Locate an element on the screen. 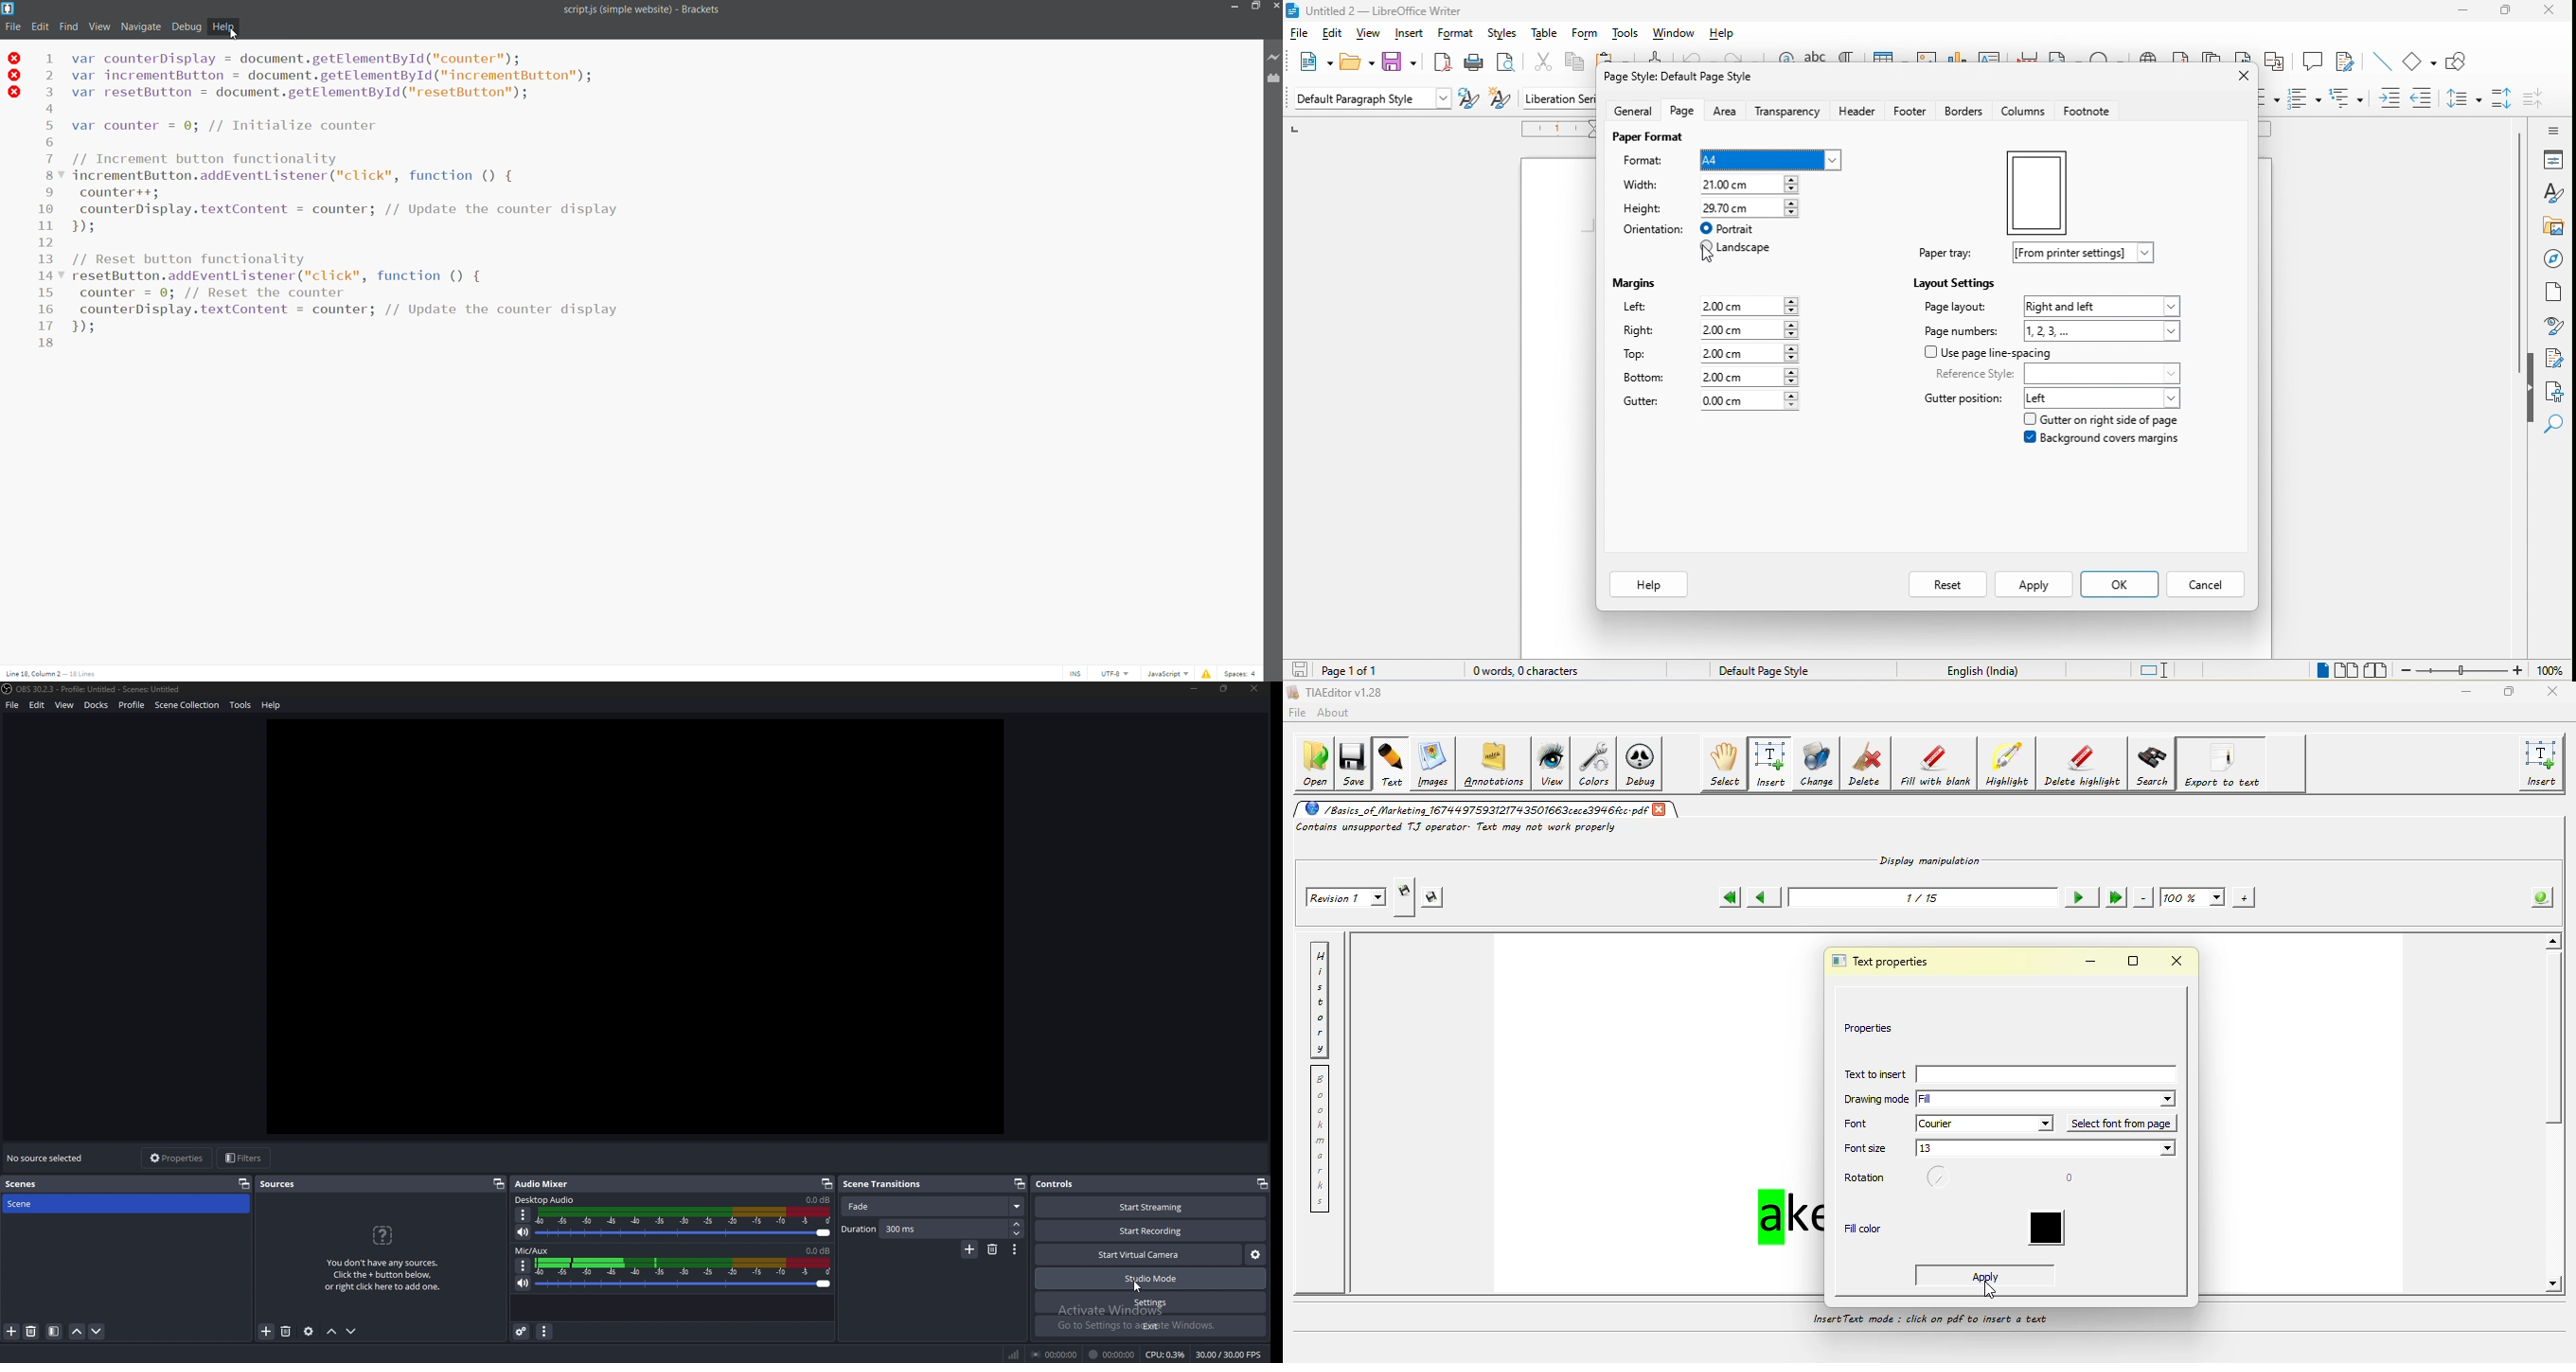 This screenshot has height=1372, width=2576. maximize/restore is located at coordinates (1254, 7).